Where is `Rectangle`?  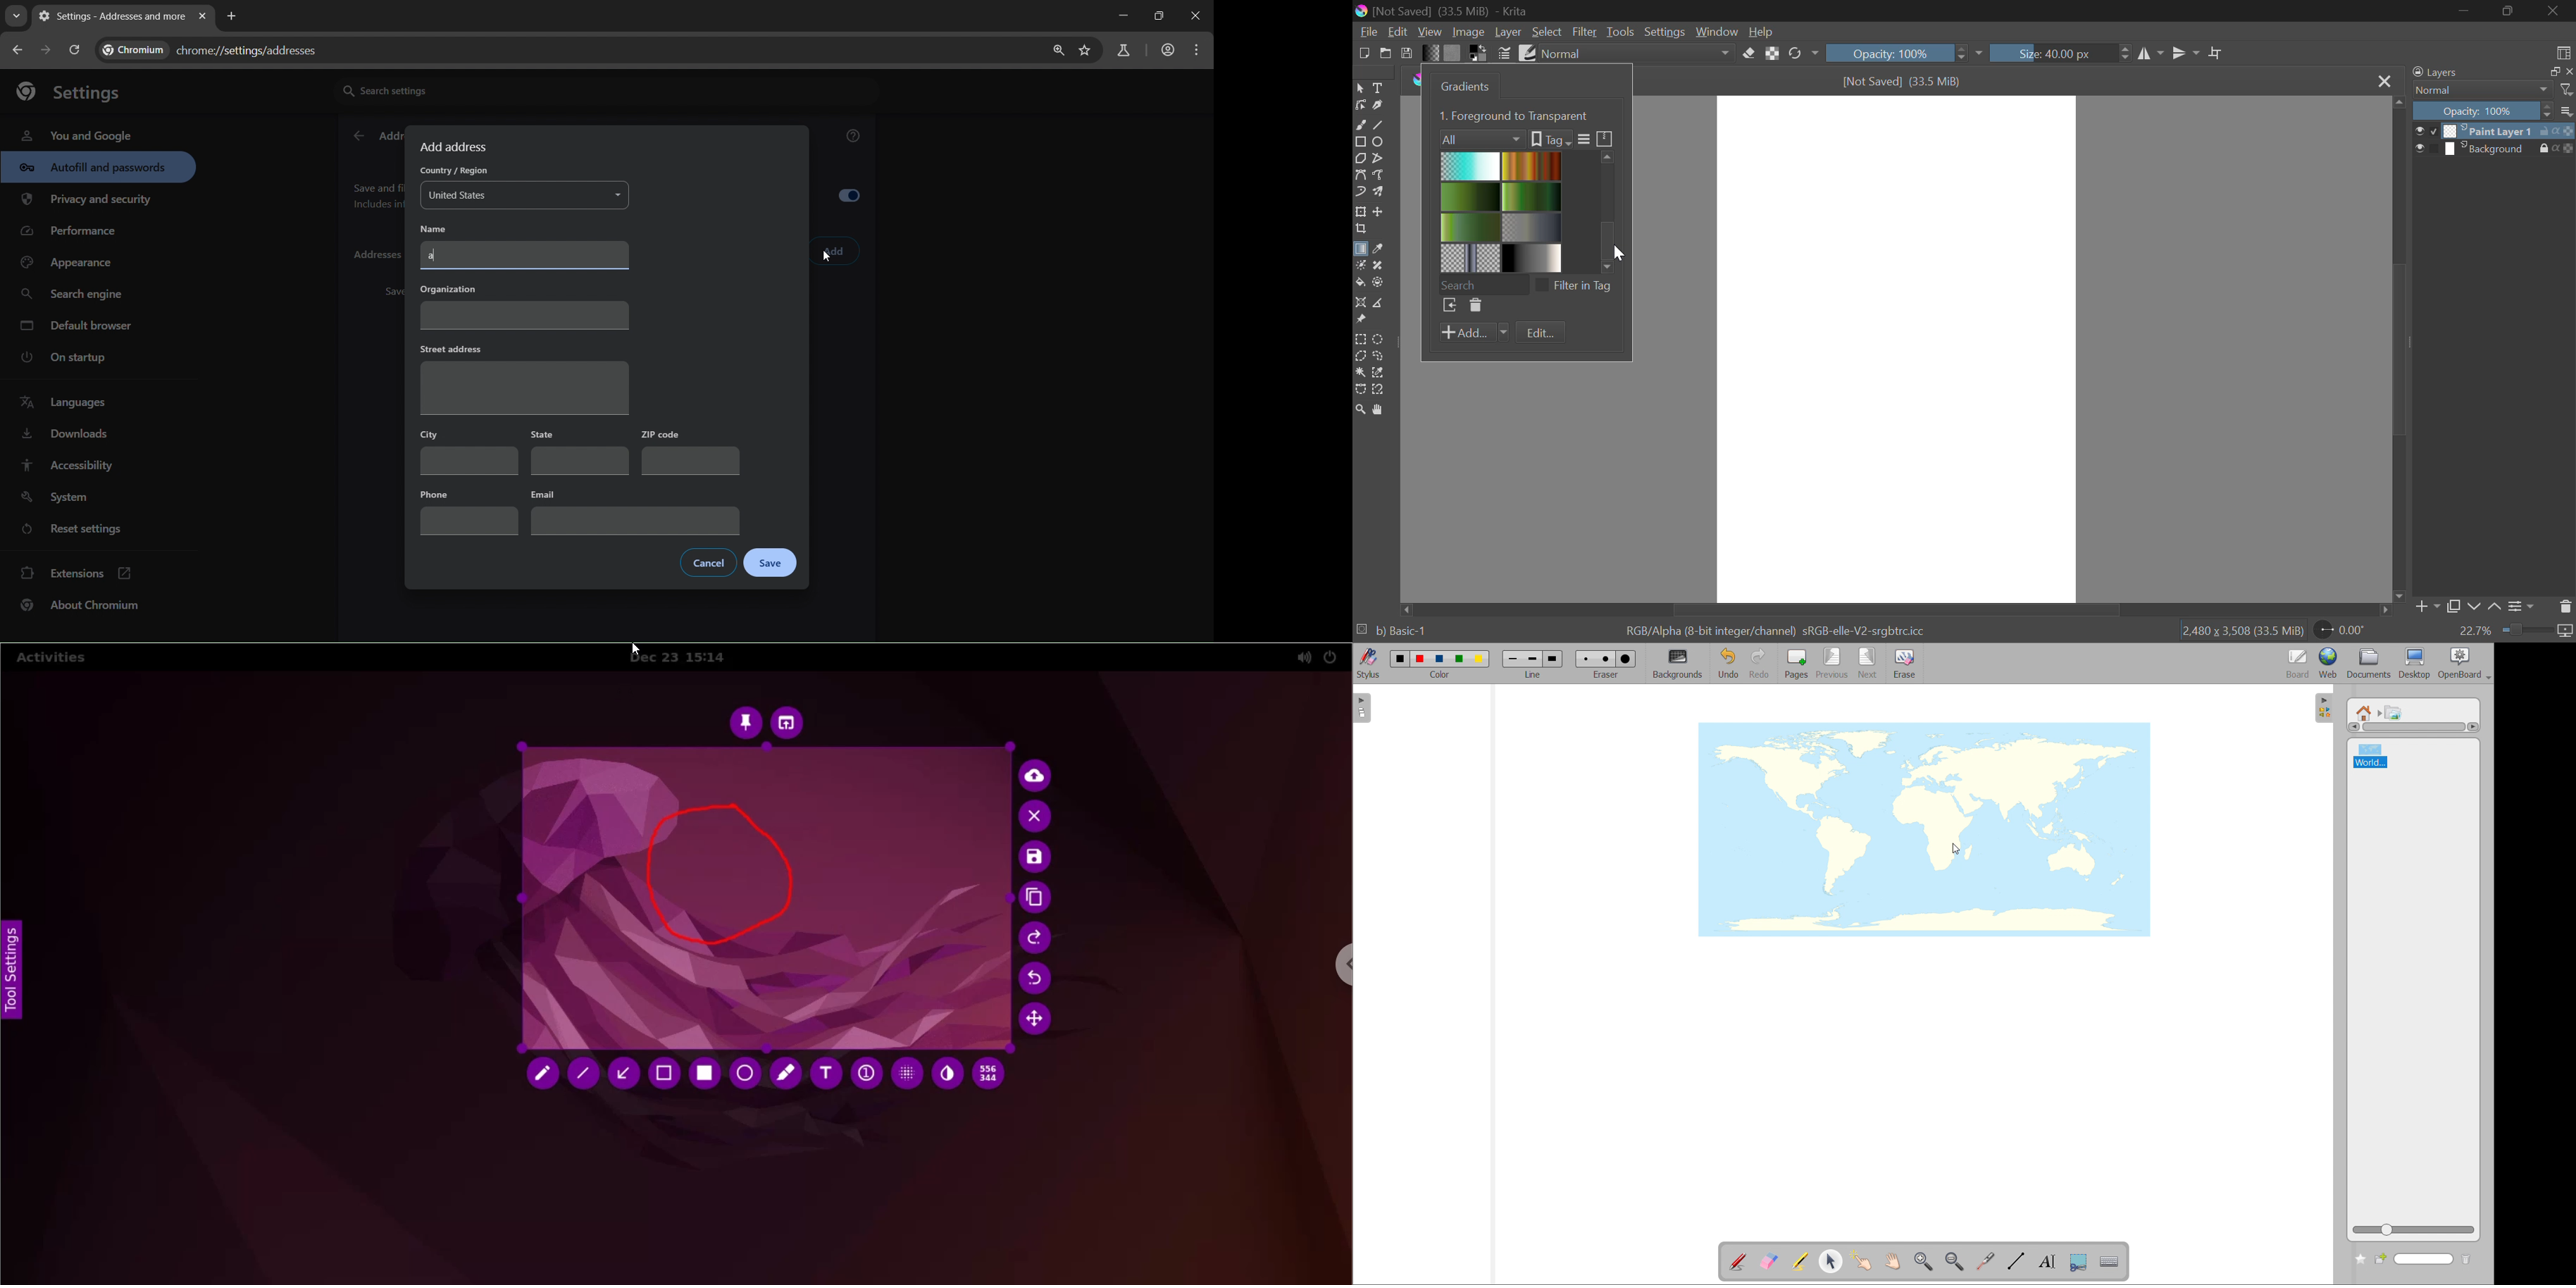 Rectangle is located at coordinates (1360, 142).